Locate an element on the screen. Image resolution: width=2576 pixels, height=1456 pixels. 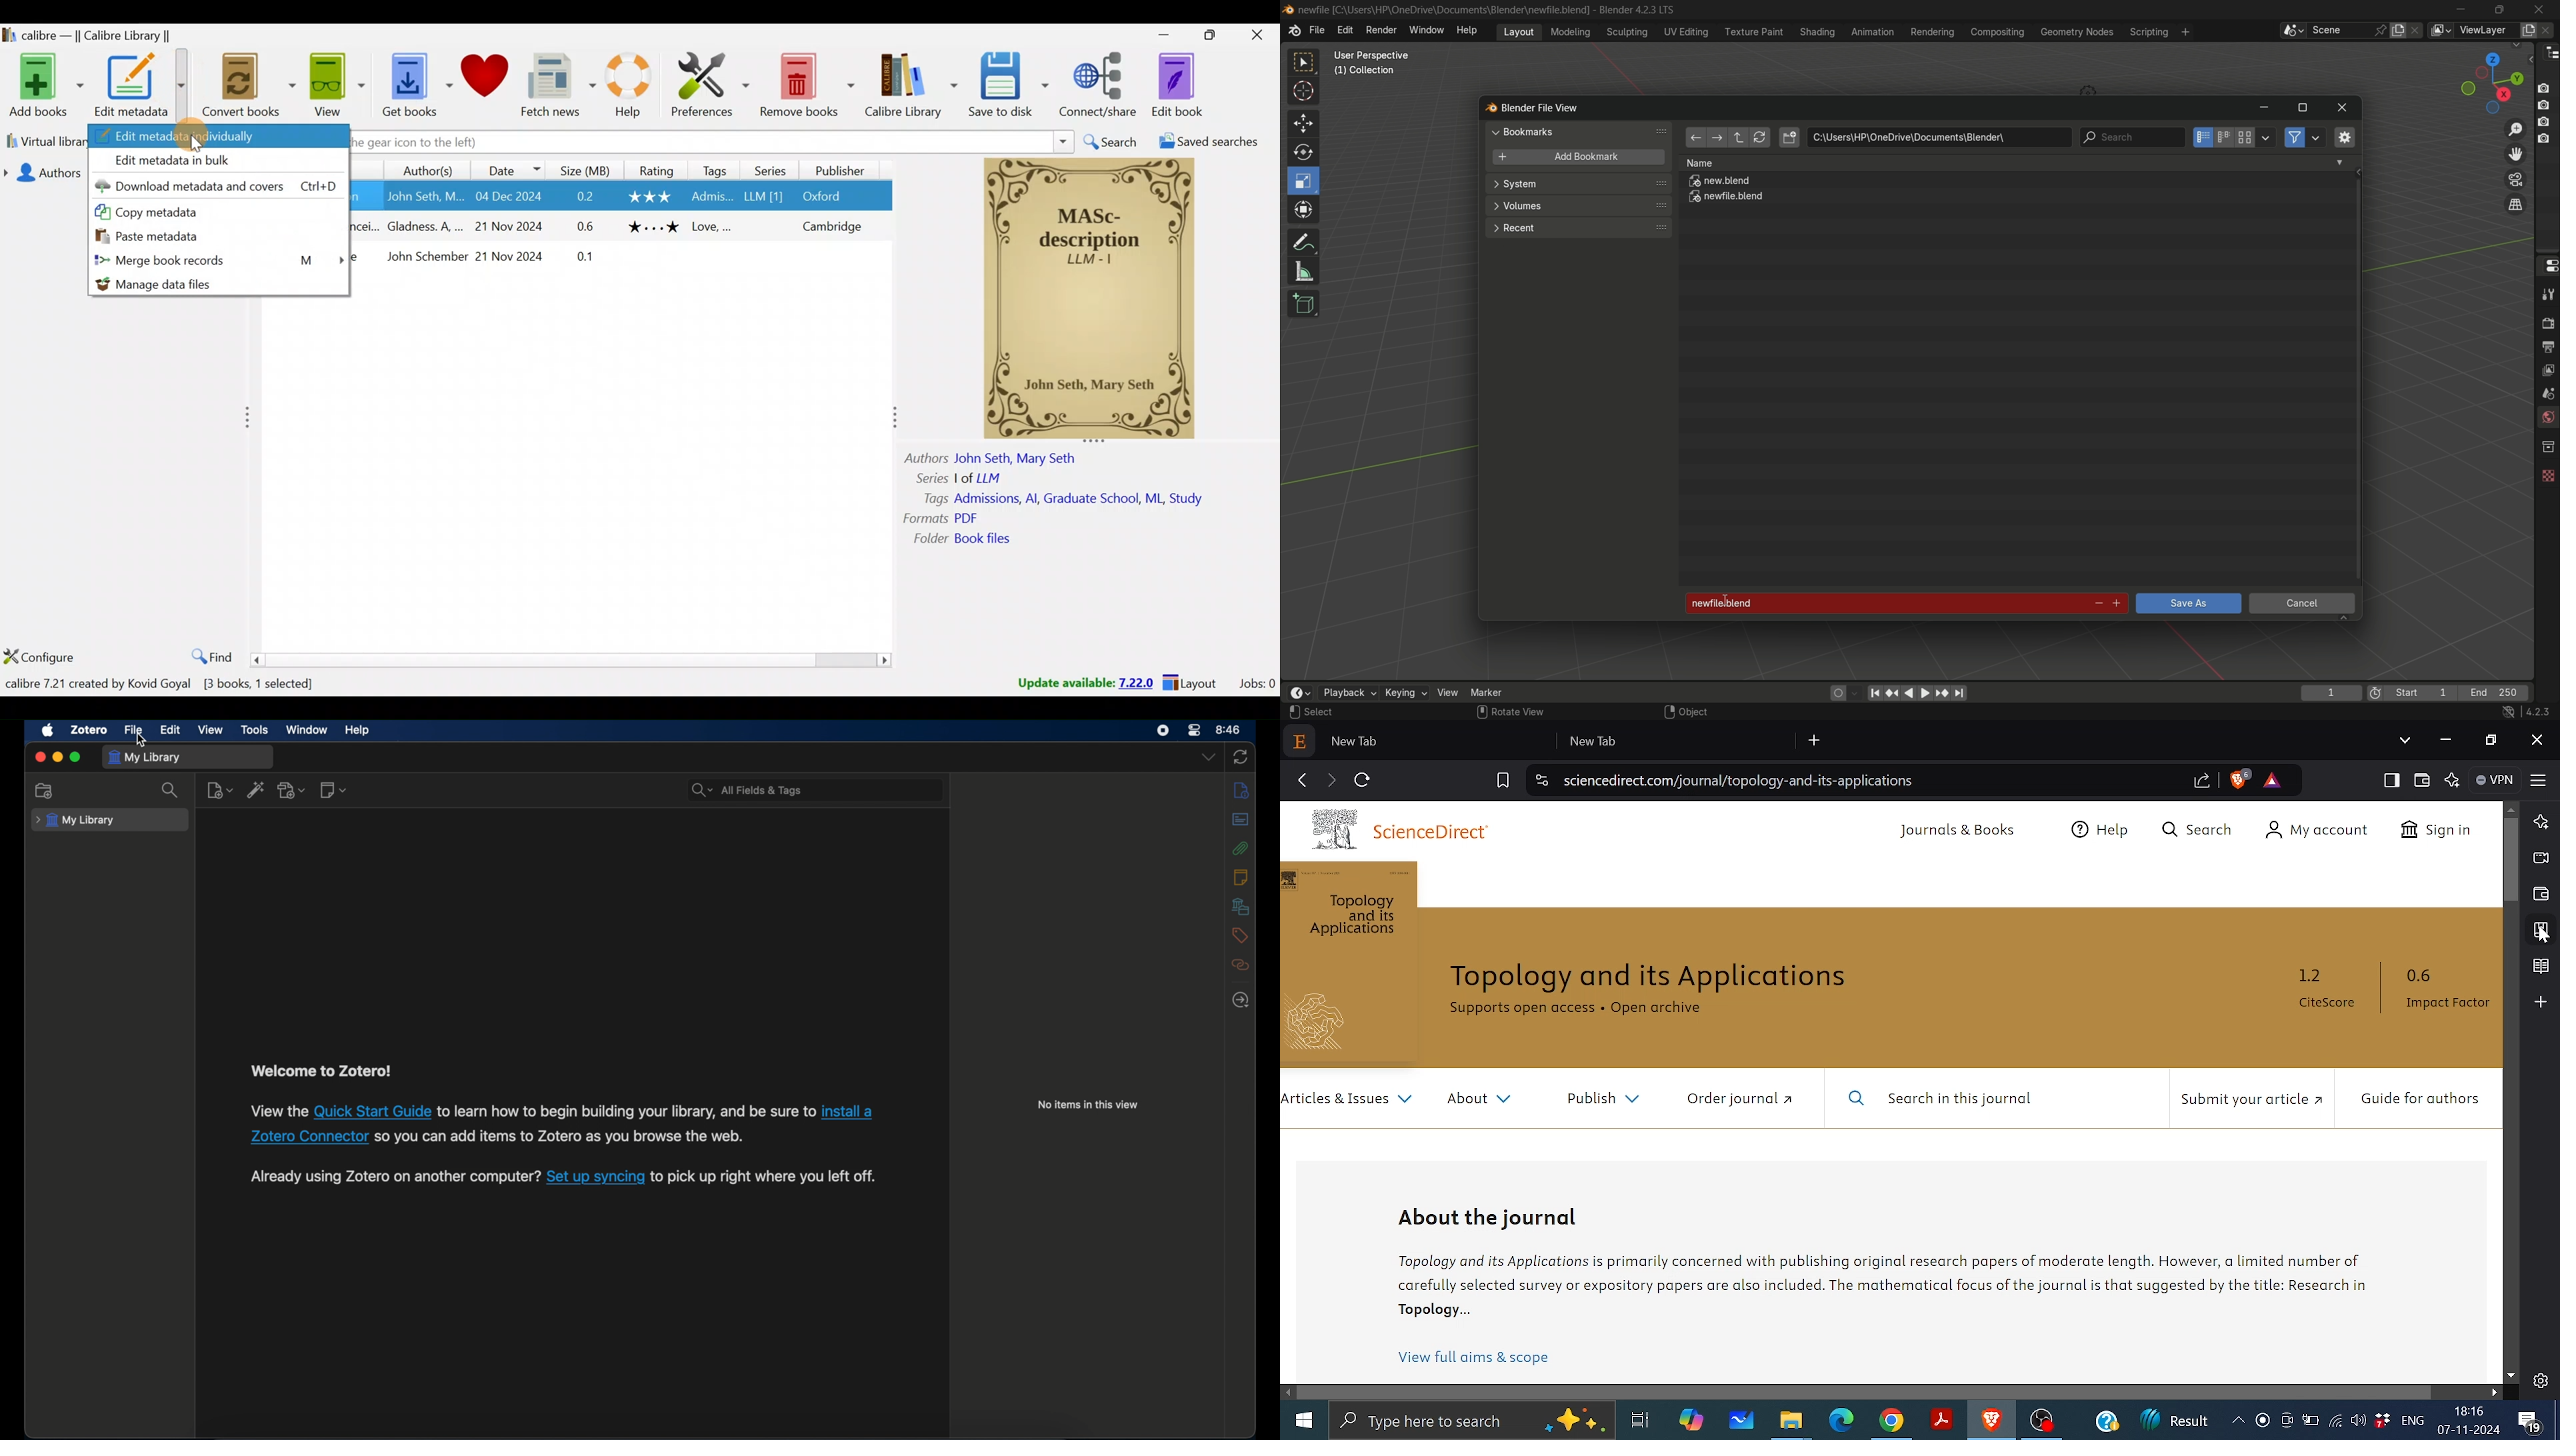
Add books is located at coordinates (49, 86).